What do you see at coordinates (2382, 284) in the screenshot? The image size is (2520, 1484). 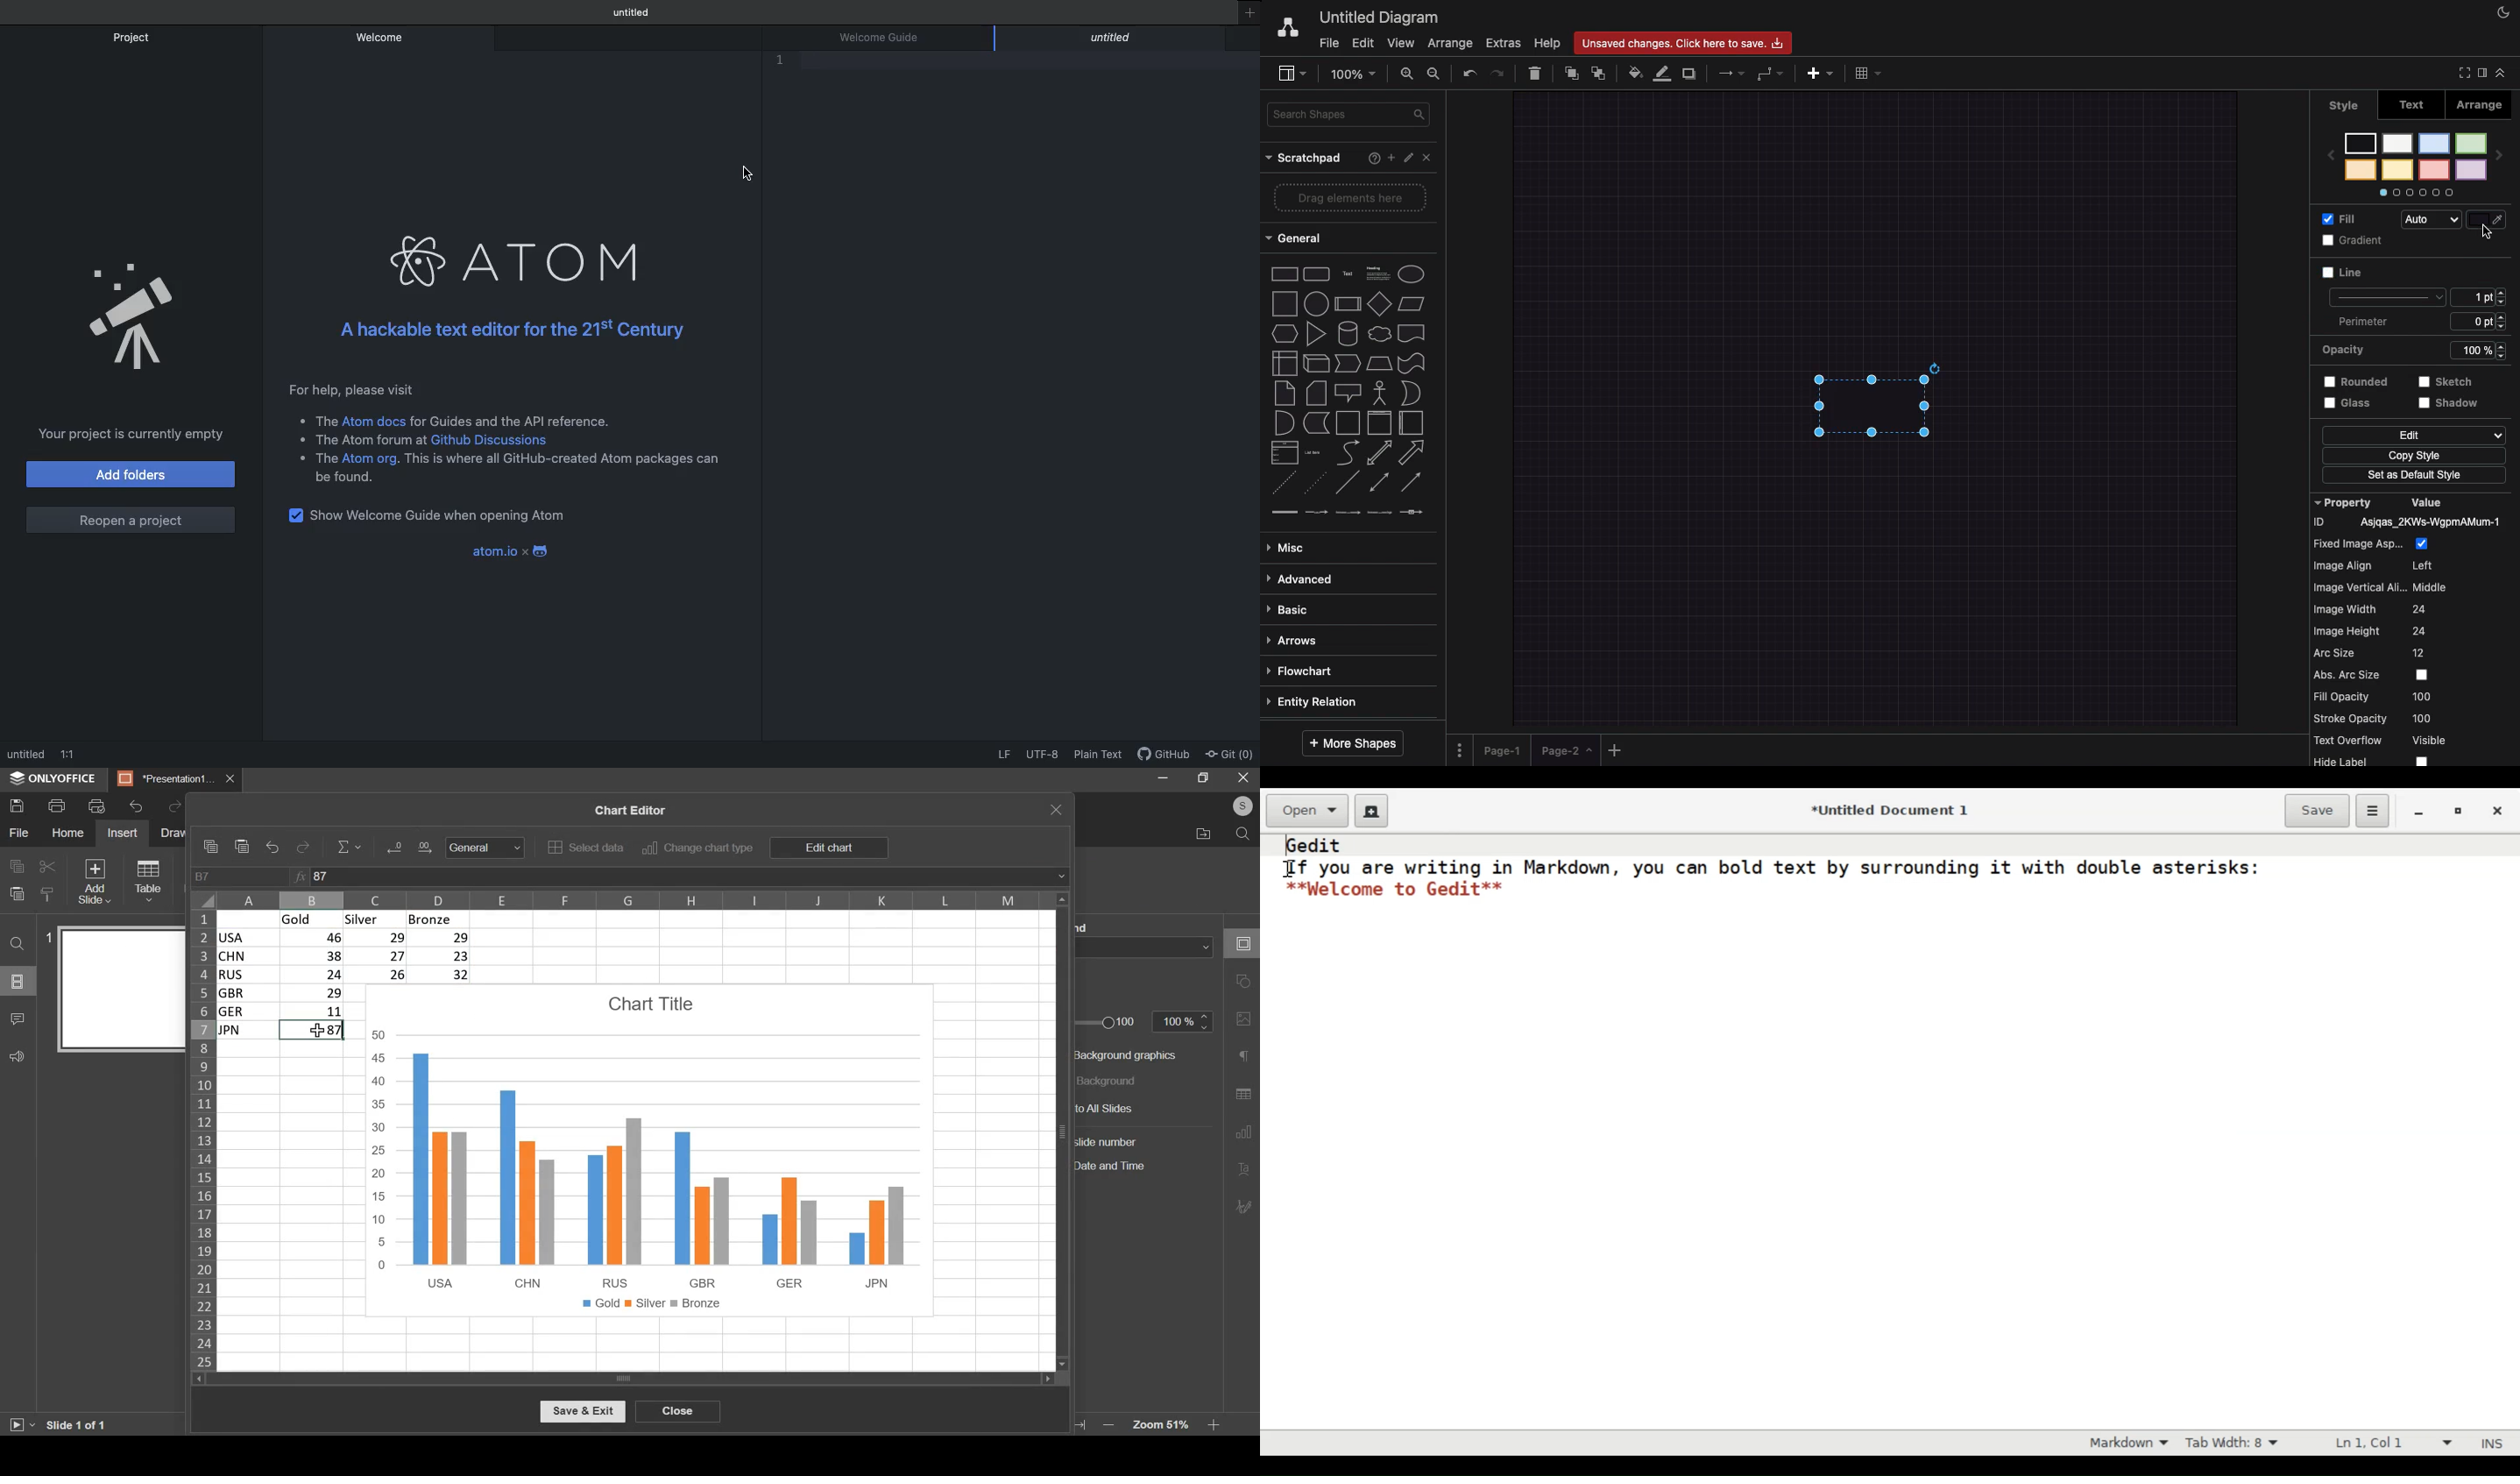 I see `Line` at bounding box center [2382, 284].